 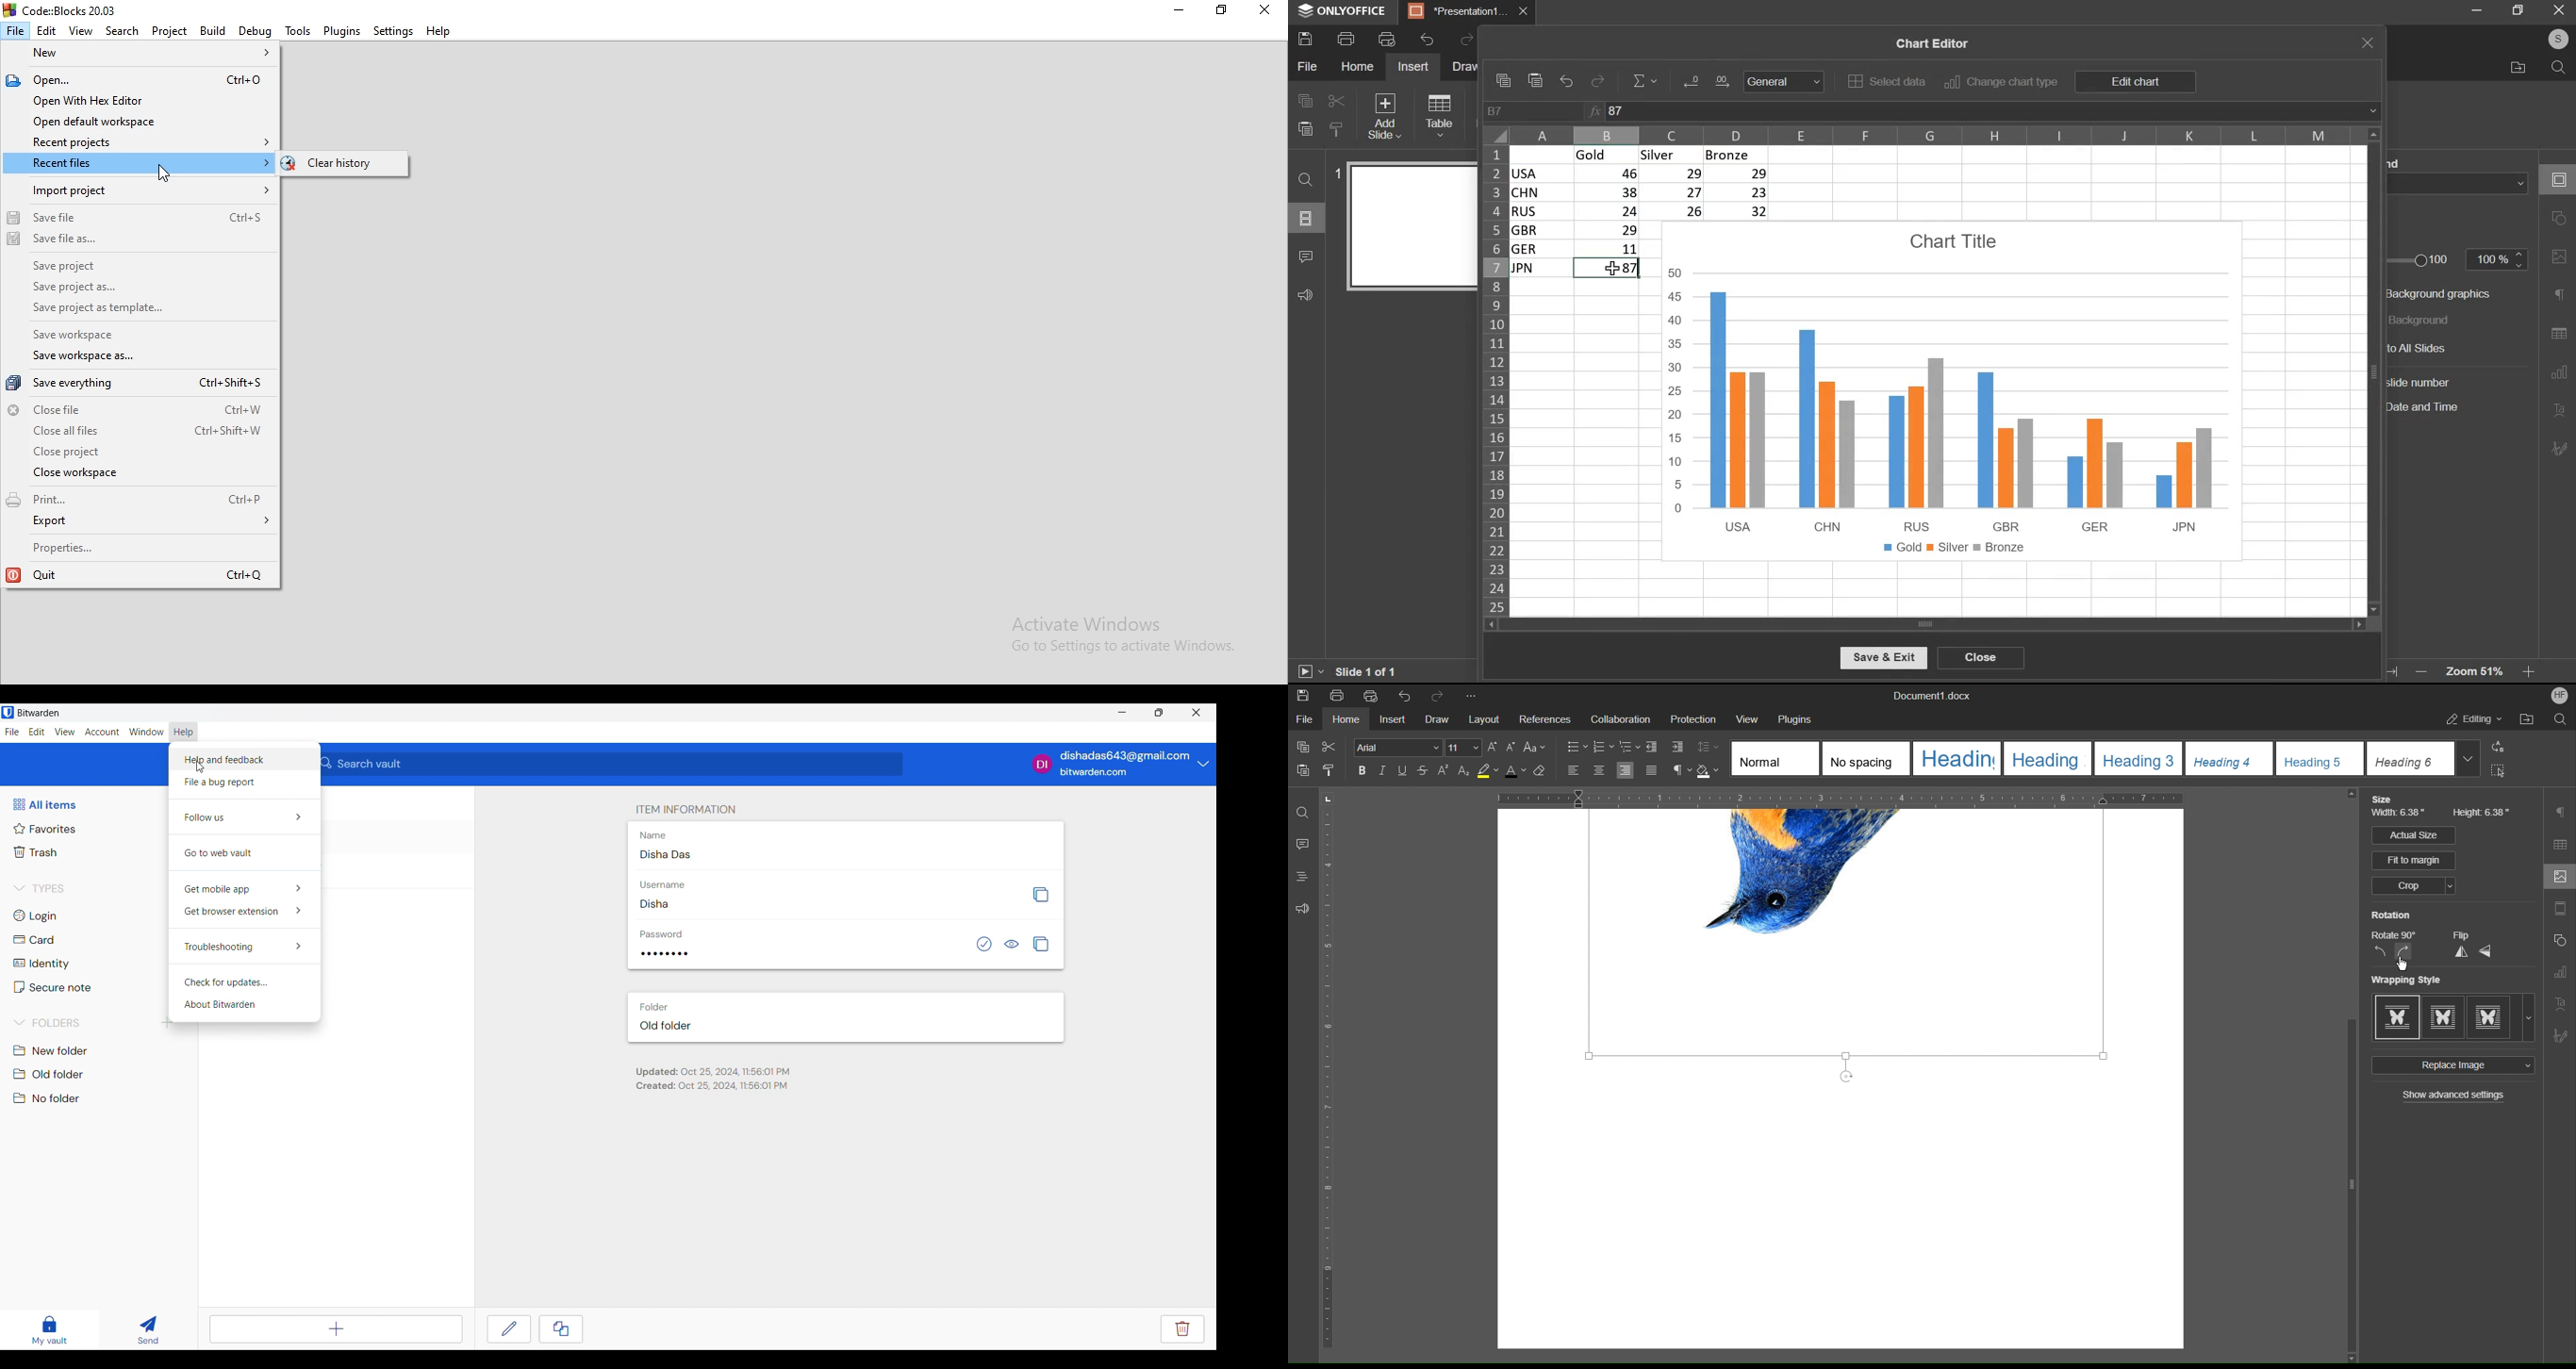 I want to click on Identity, so click(x=40, y=964).